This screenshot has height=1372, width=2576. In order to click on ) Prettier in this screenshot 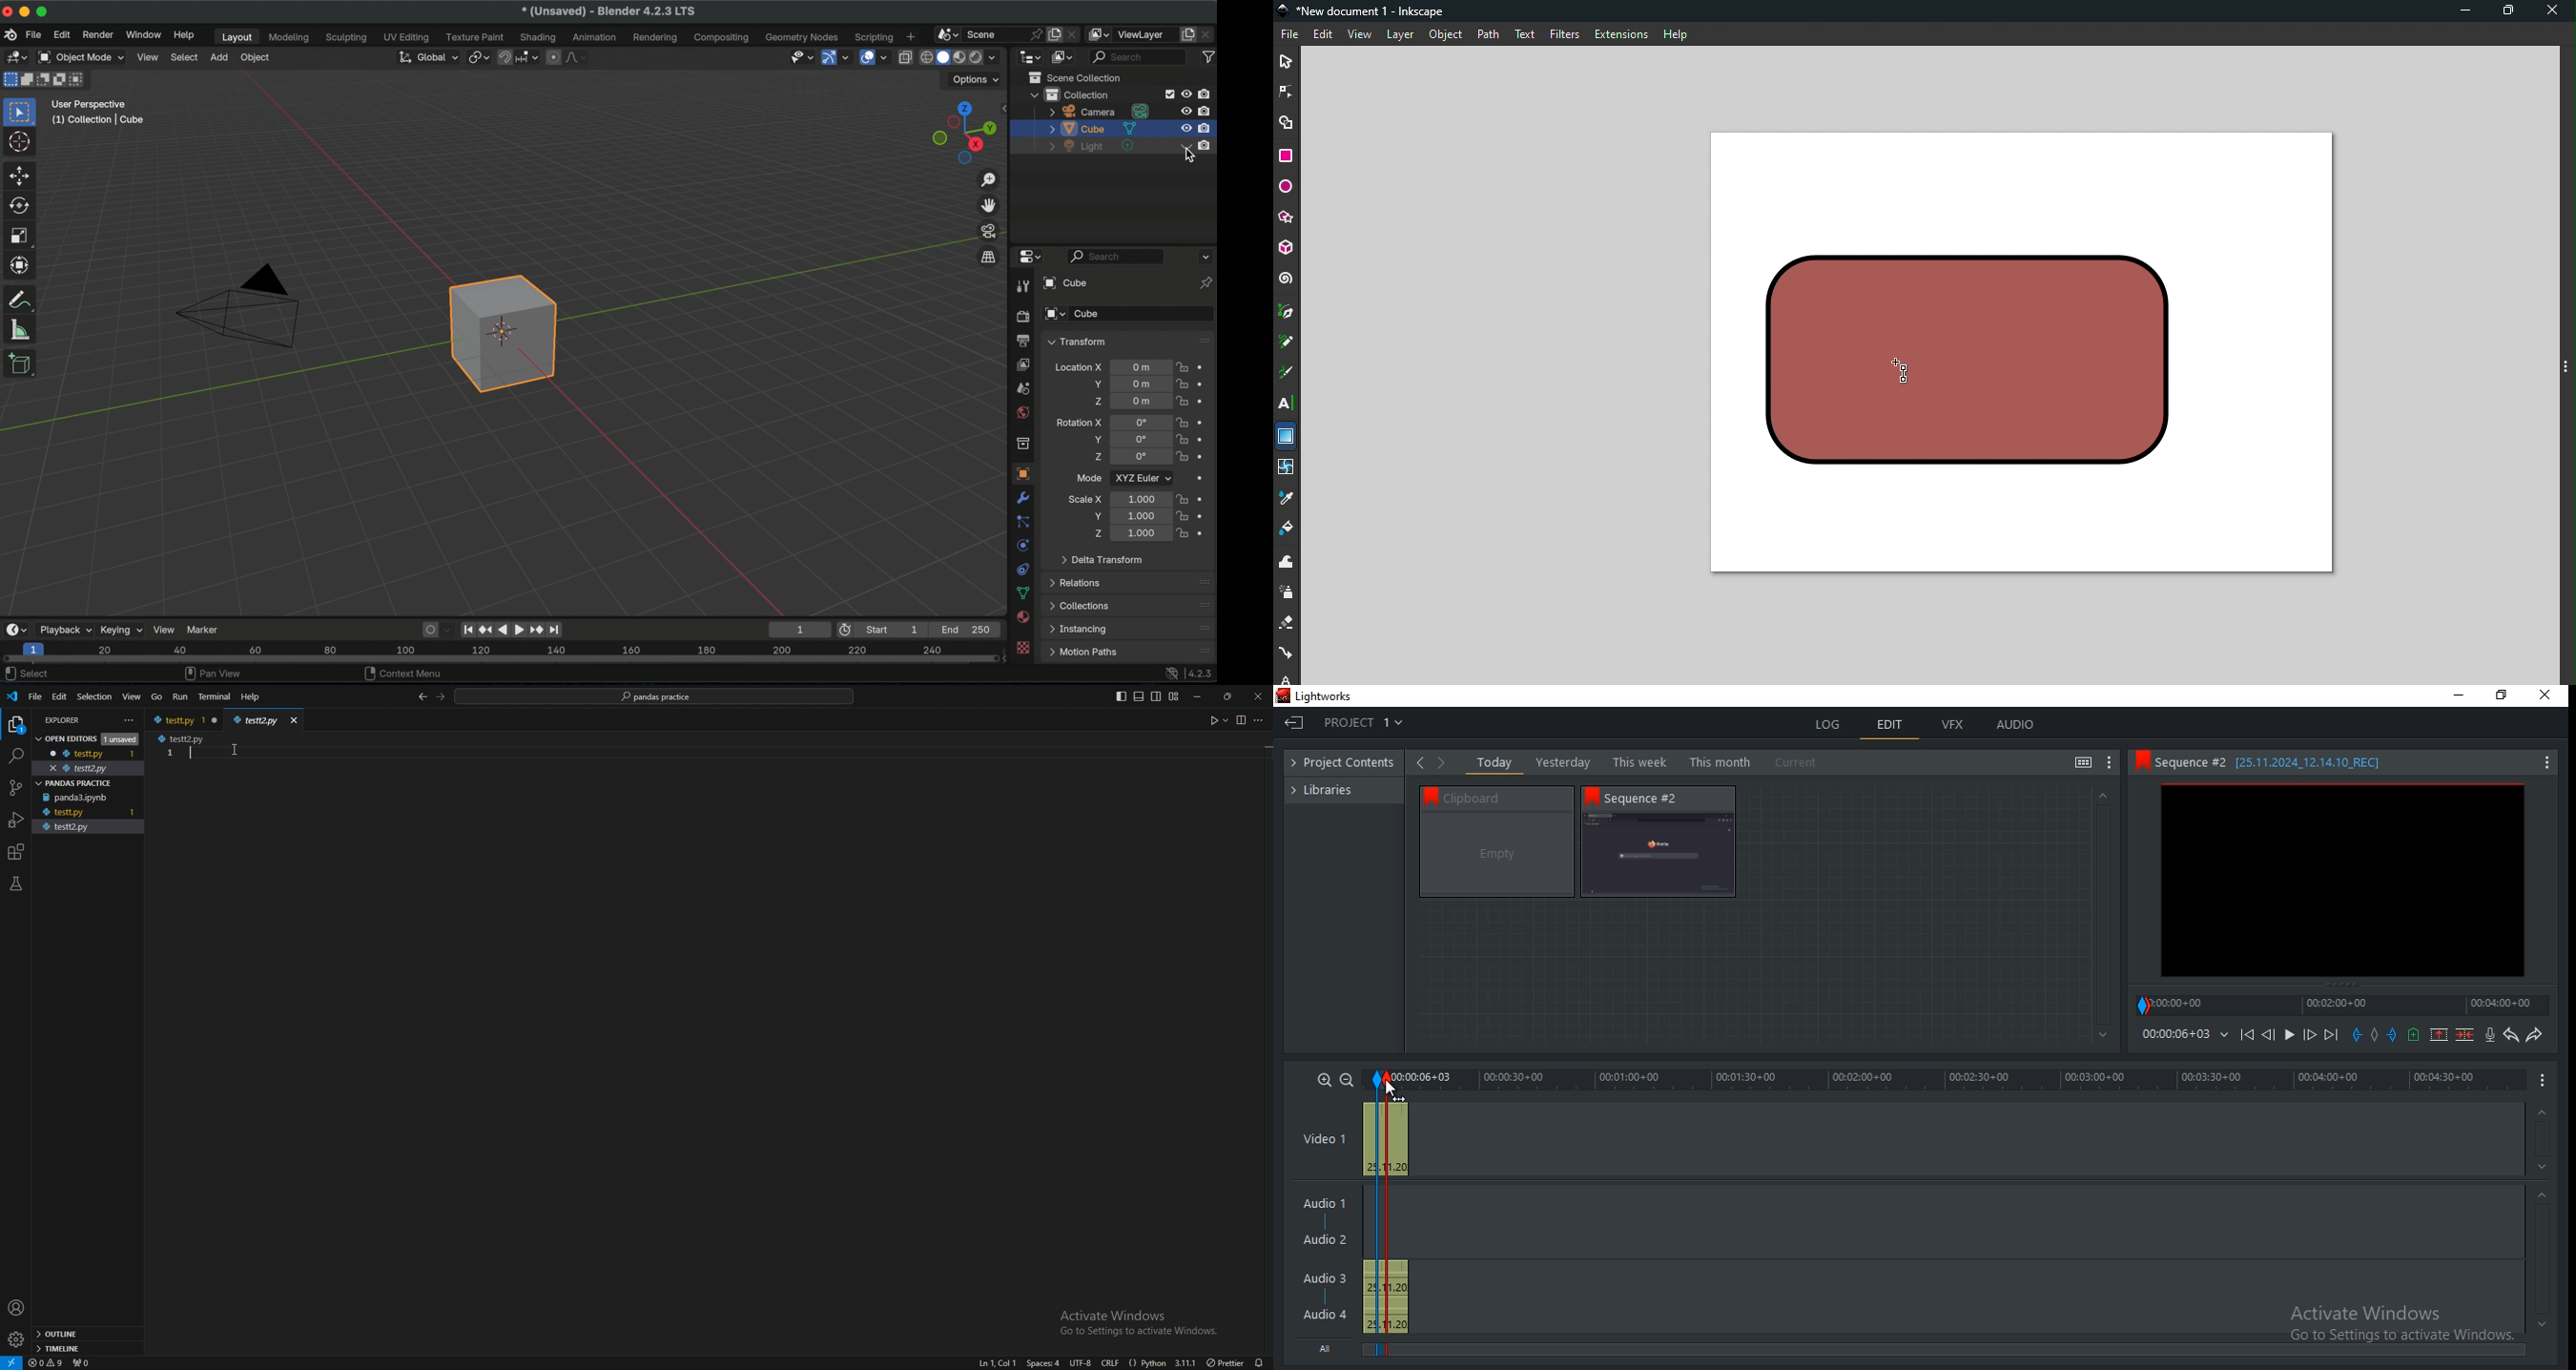, I will do `click(1226, 1361)`.